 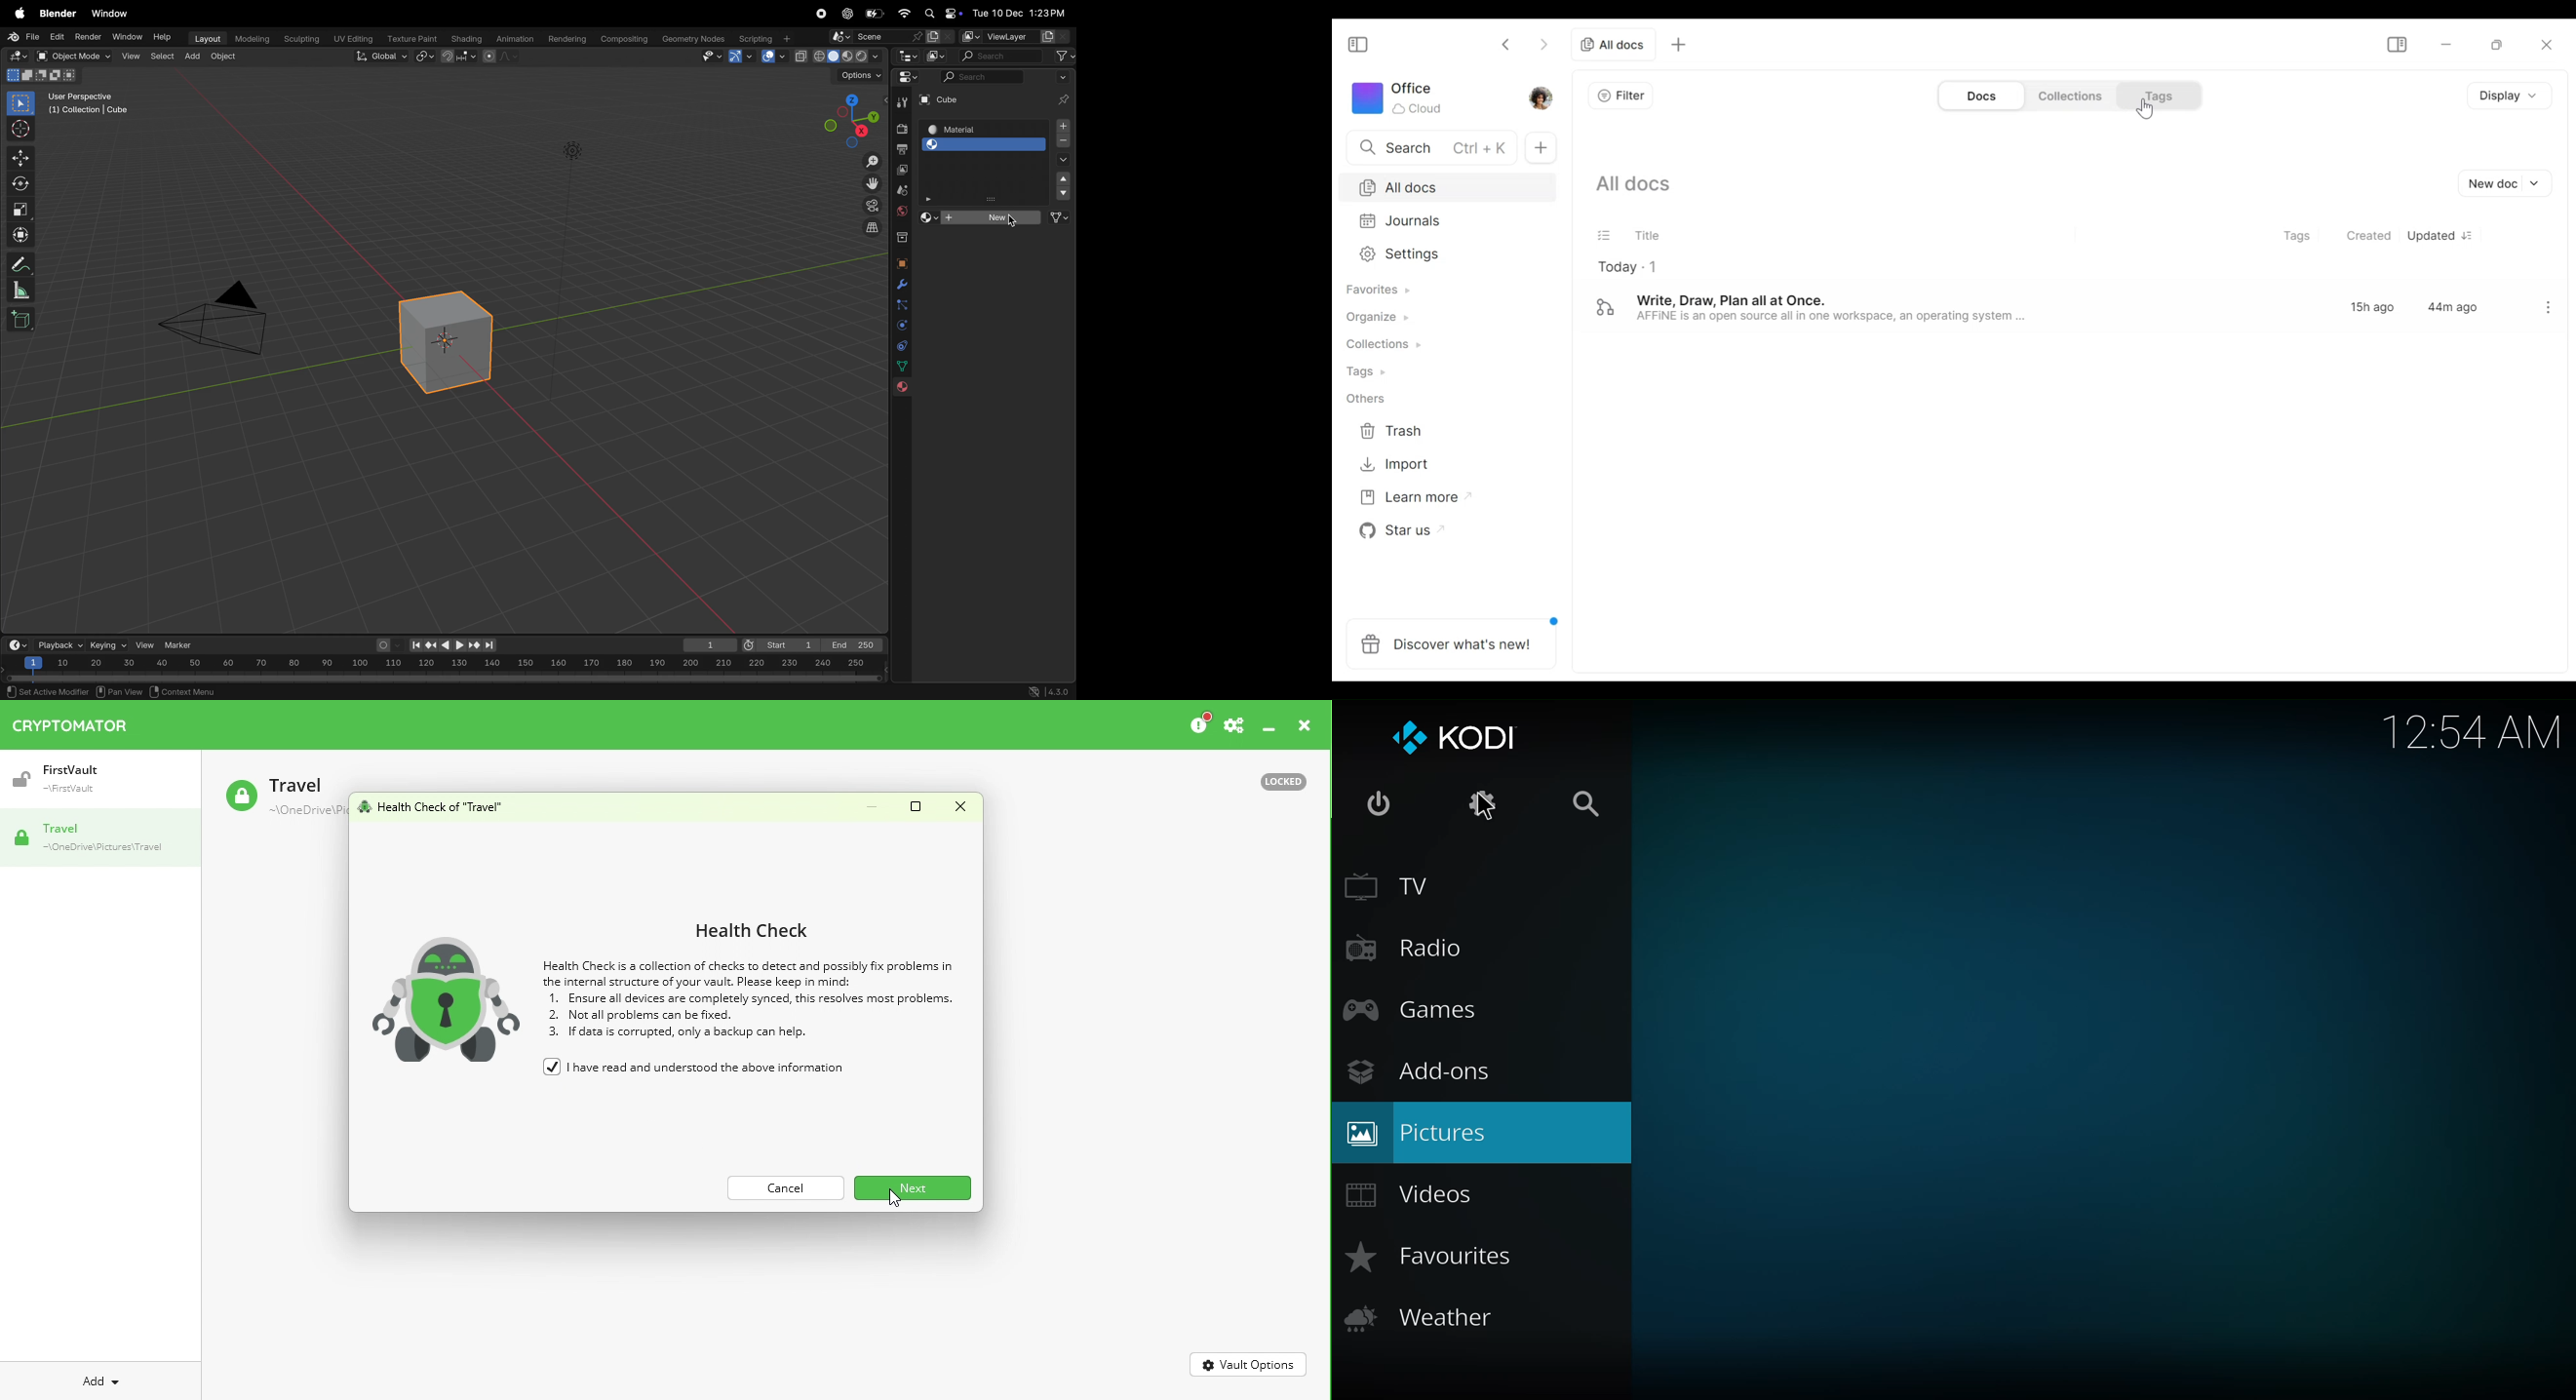 What do you see at coordinates (742, 56) in the screenshot?
I see `show gimzo` at bounding box center [742, 56].